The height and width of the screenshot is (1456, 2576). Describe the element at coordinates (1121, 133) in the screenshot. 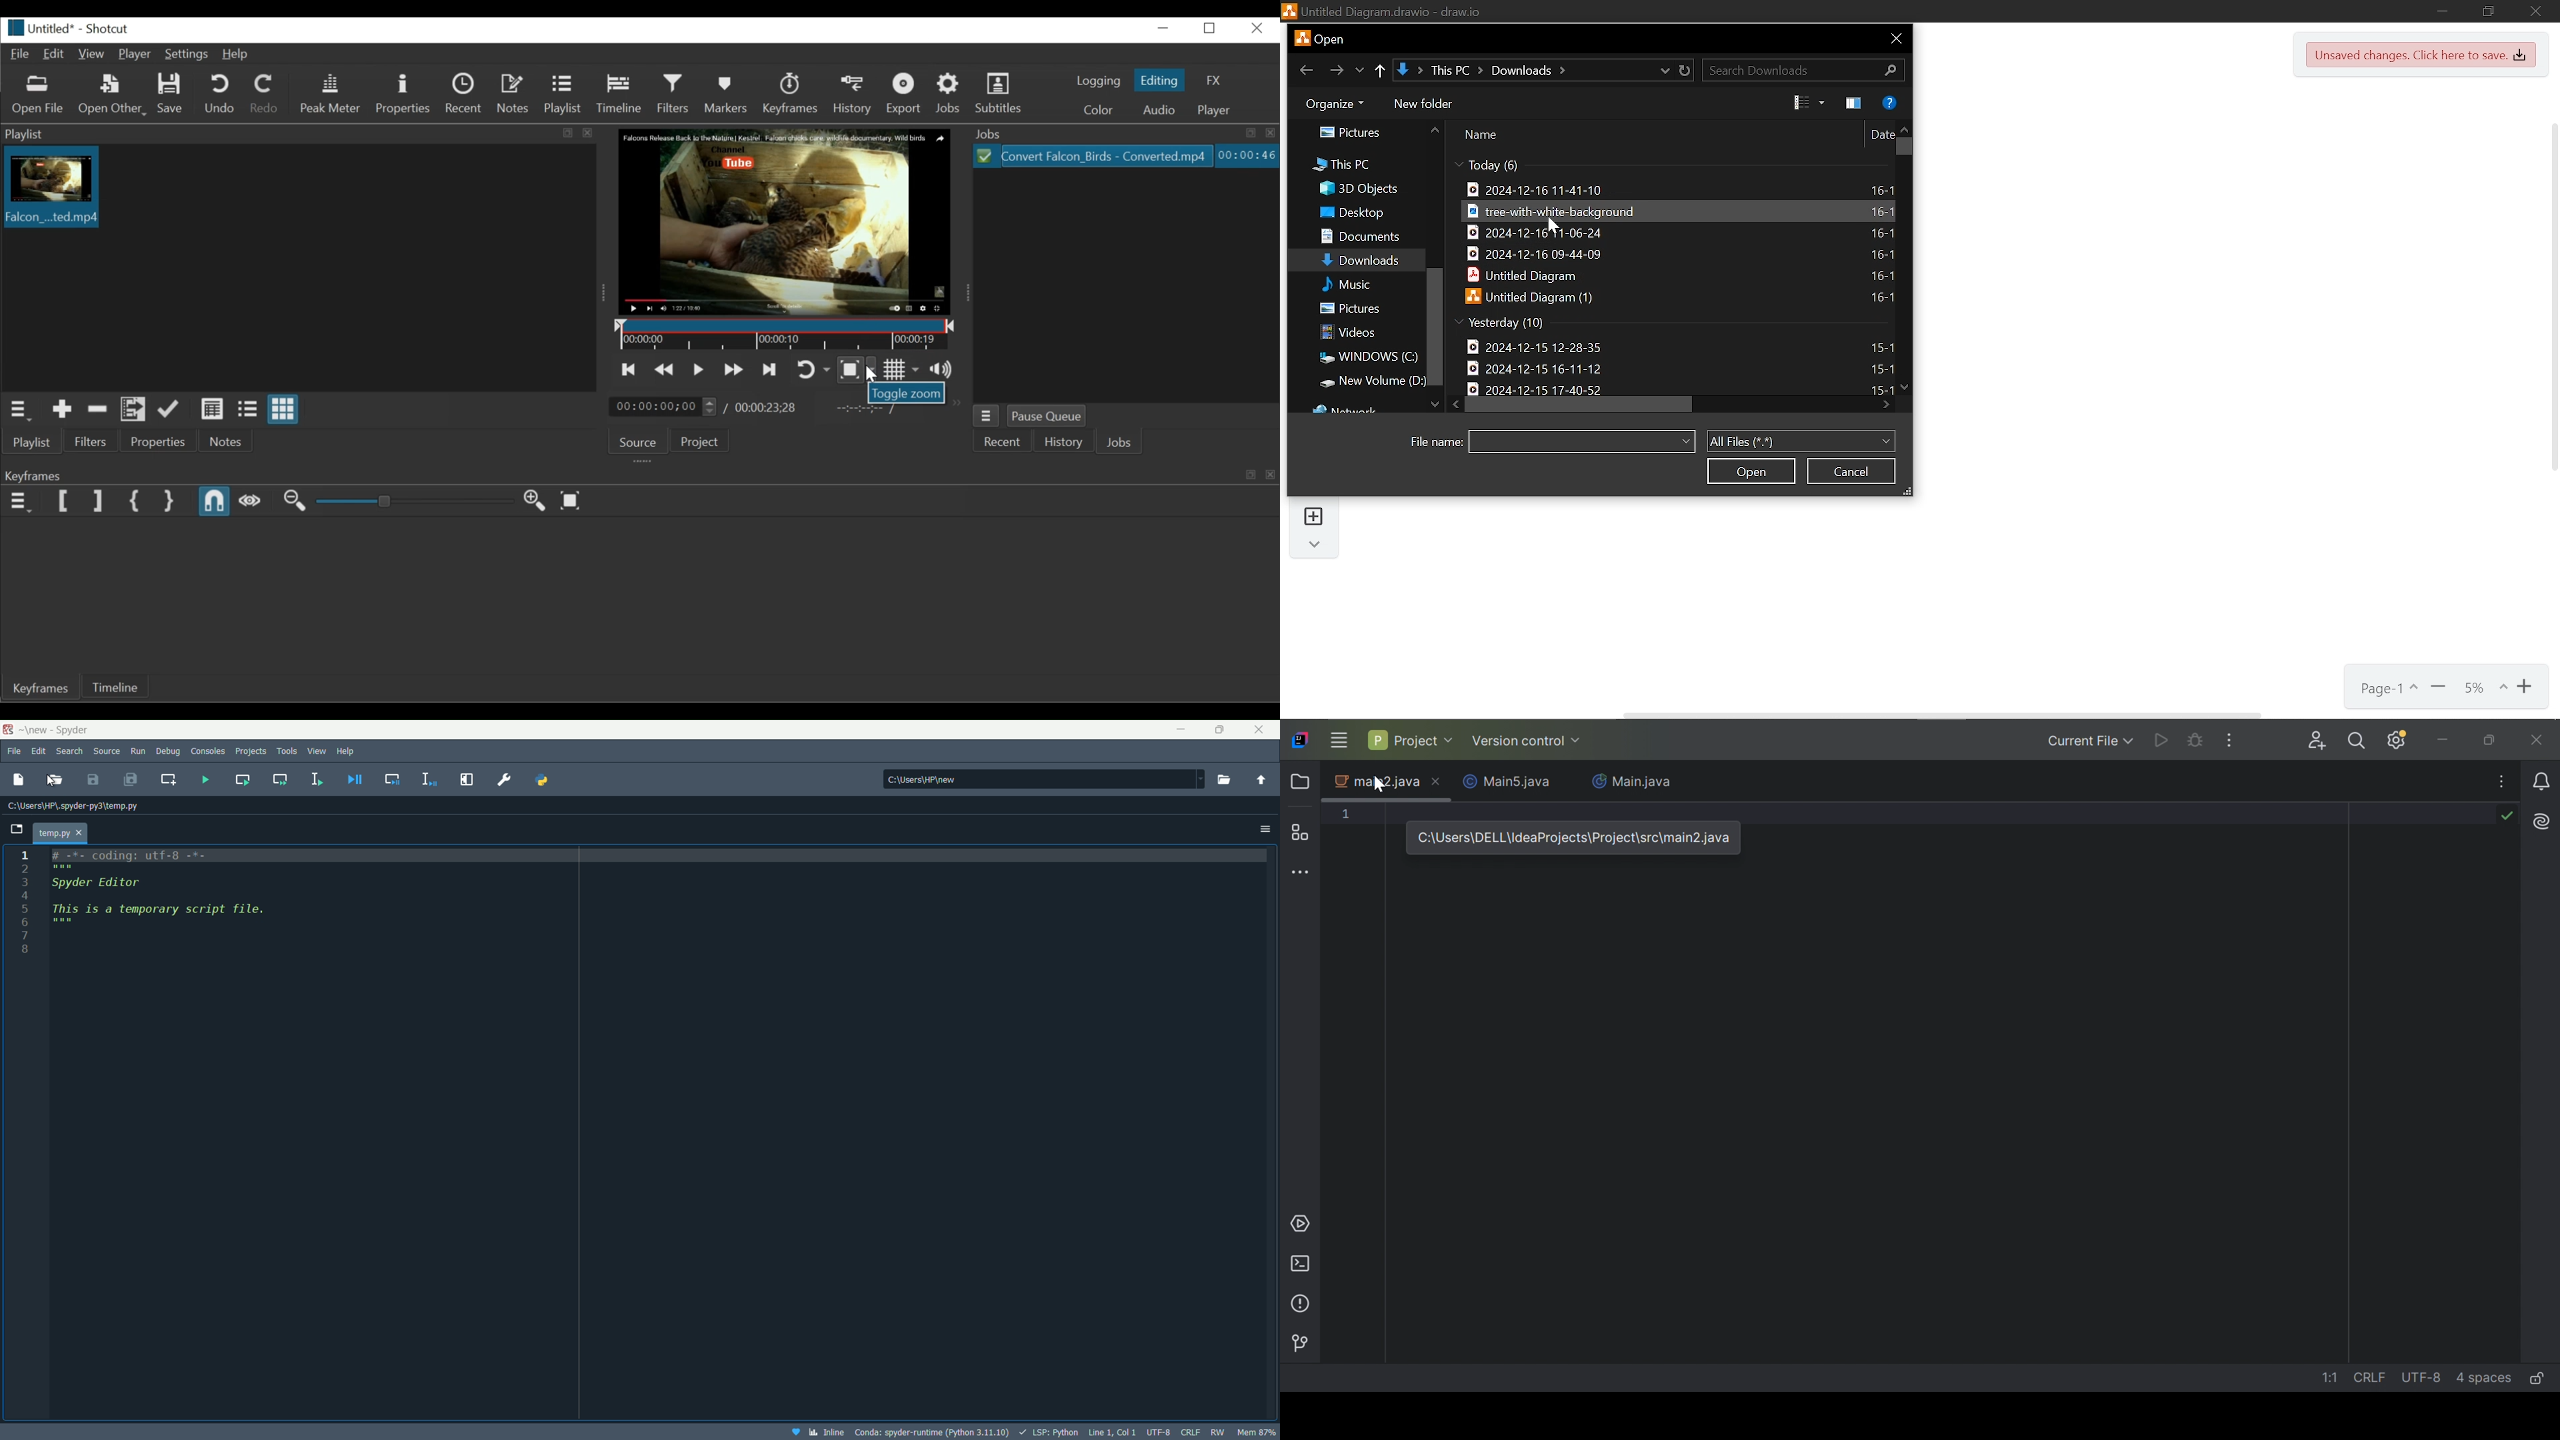

I see `Jobs Panel` at that location.